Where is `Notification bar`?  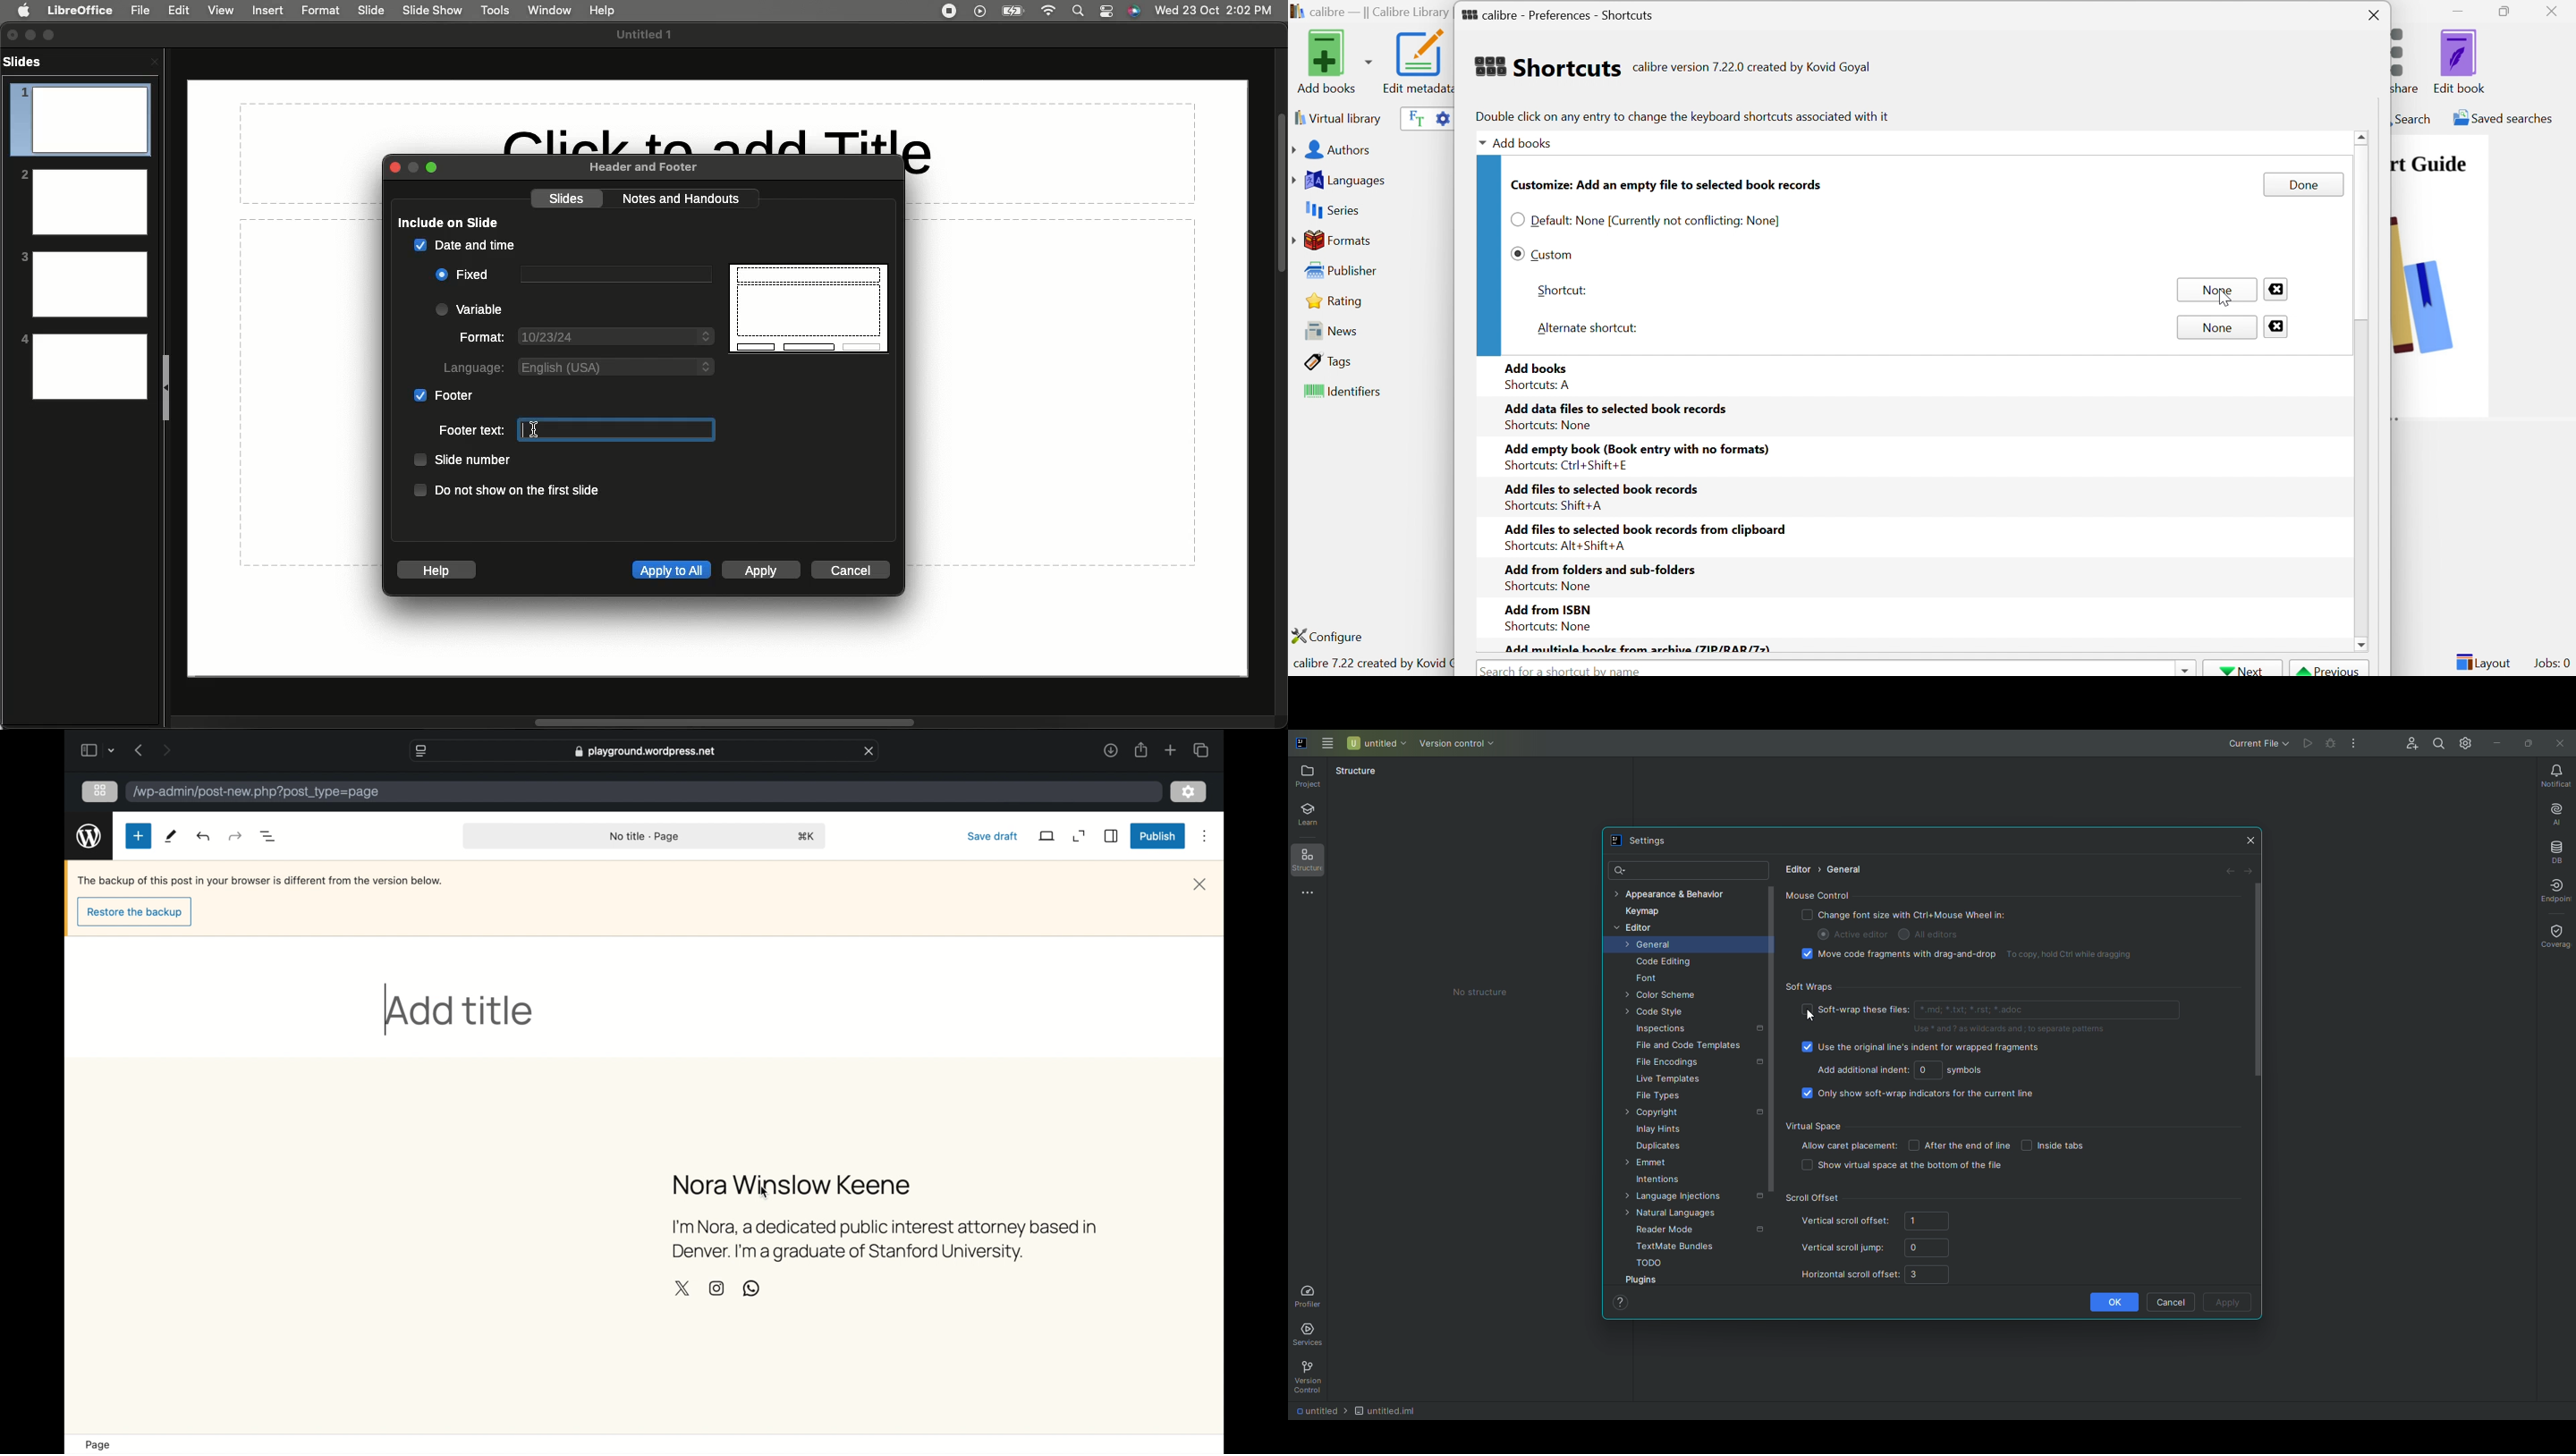
Notification bar is located at coordinates (1107, 12).